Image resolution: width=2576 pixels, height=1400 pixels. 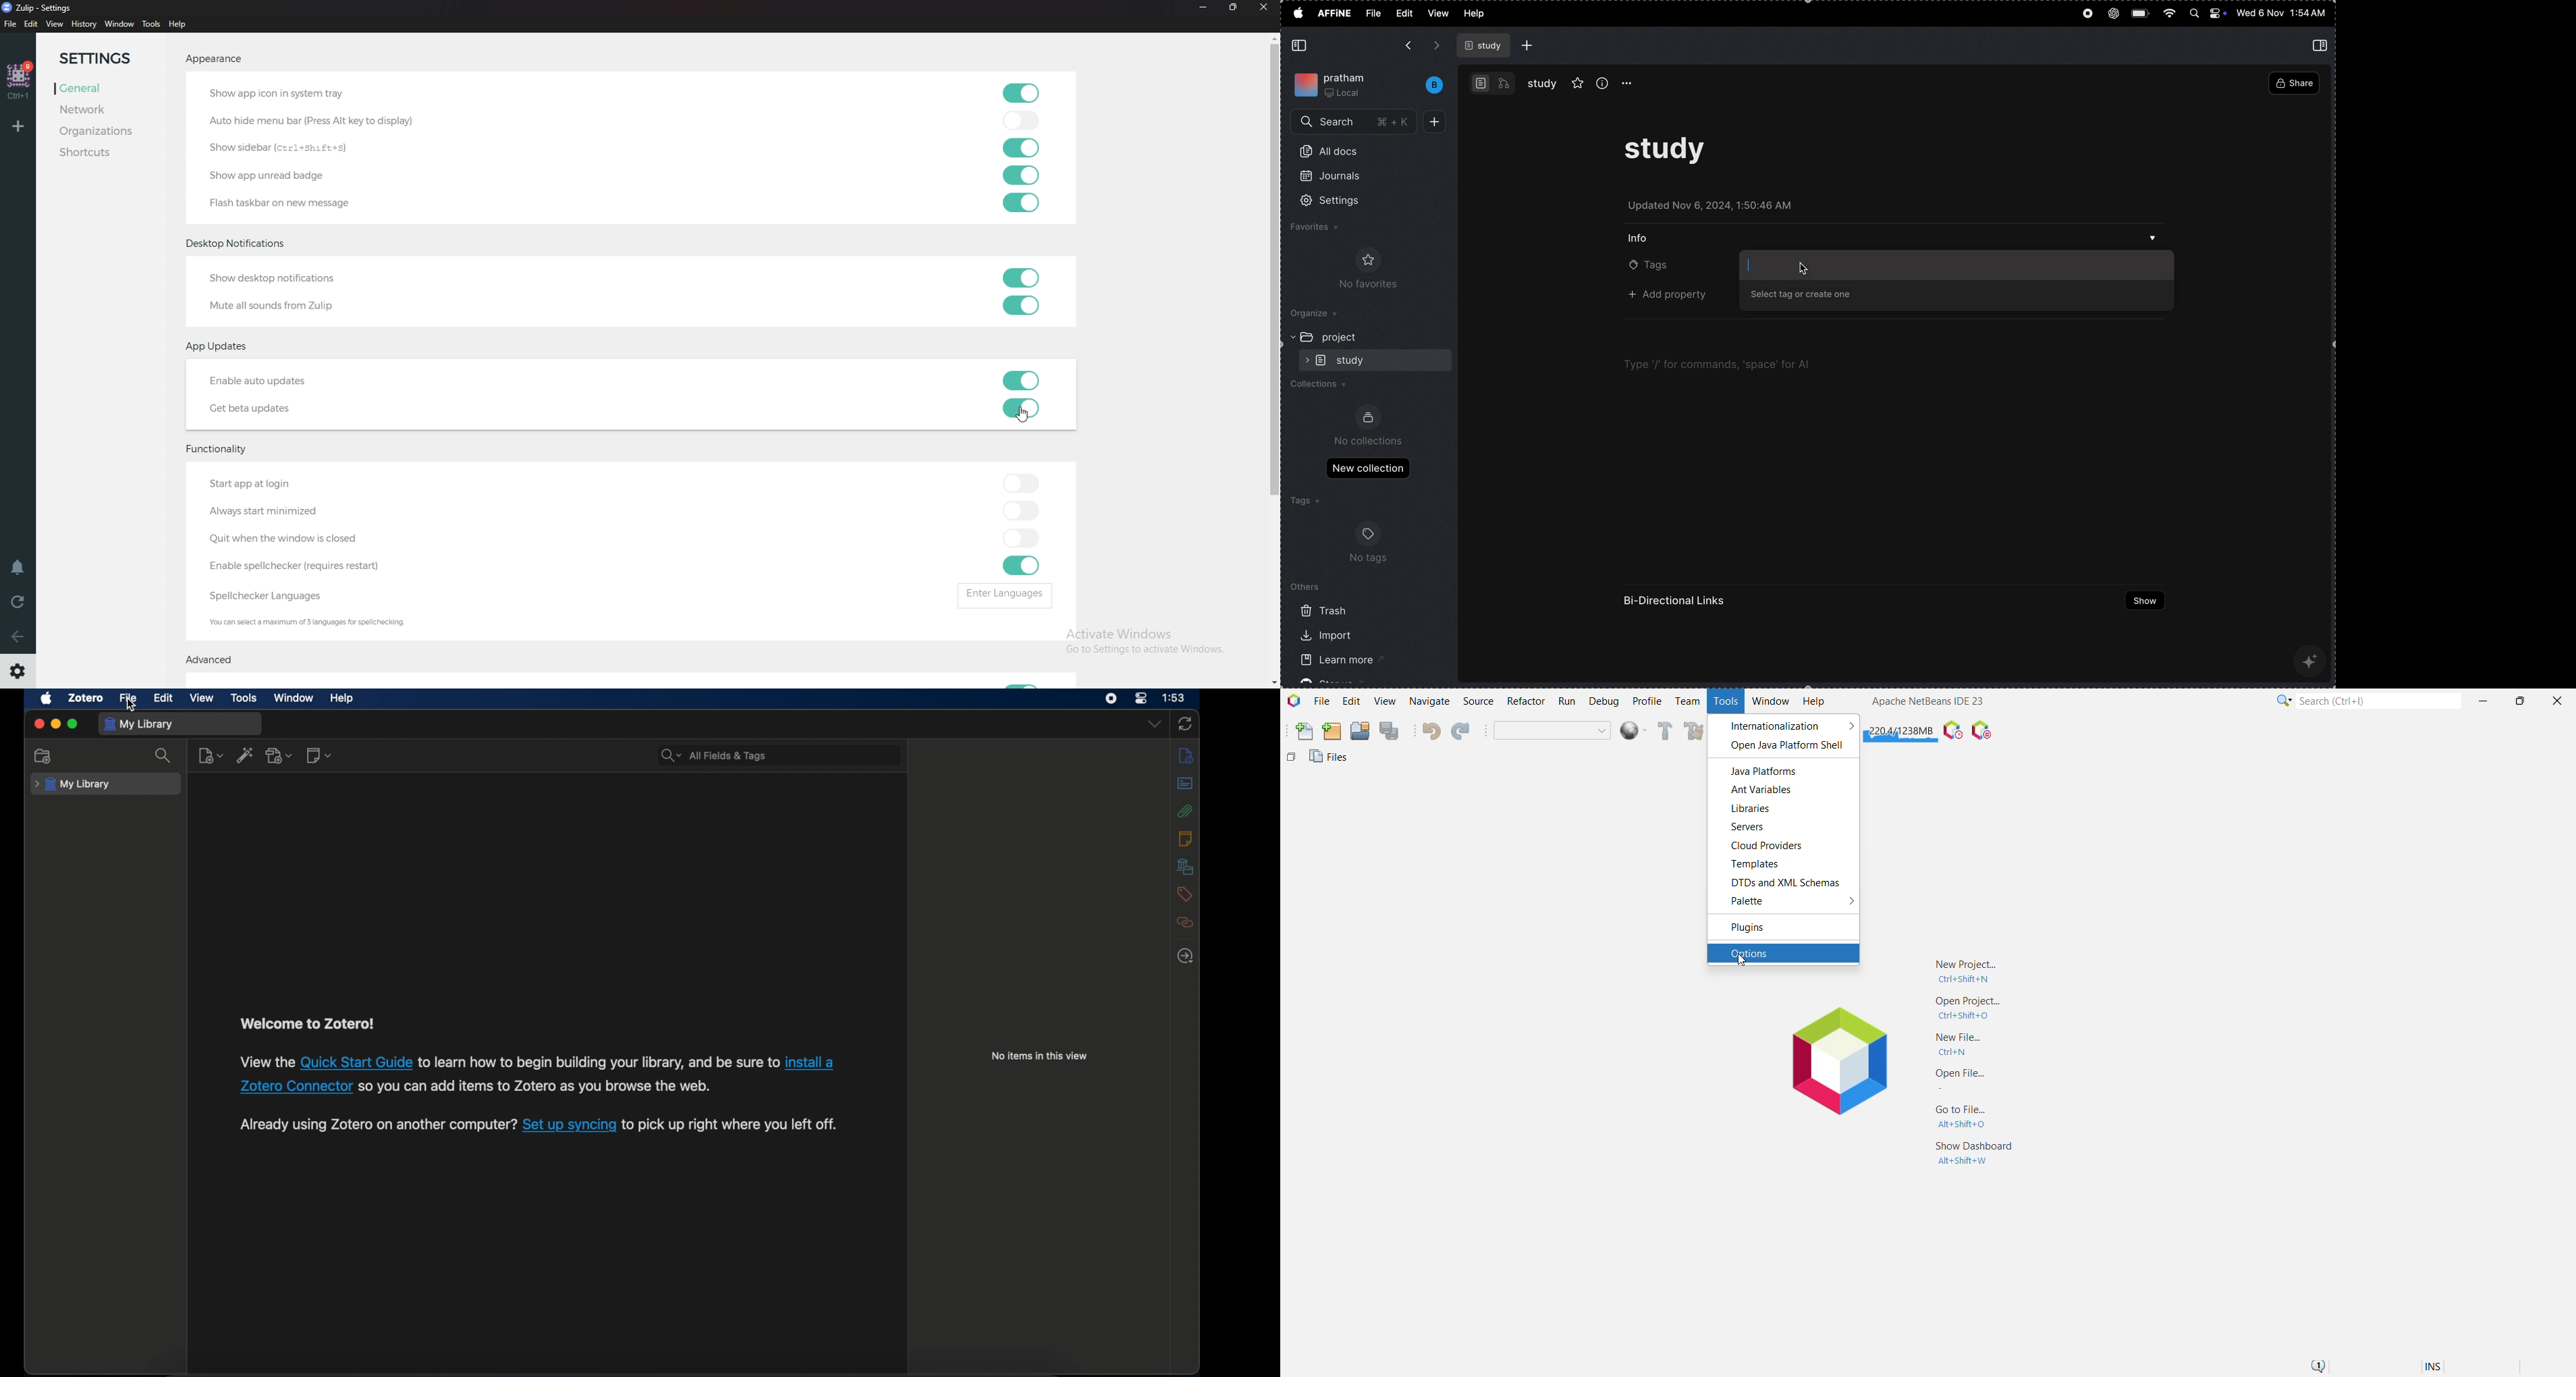 I want to click on expand/collapse, so click(x=1290, y=336).